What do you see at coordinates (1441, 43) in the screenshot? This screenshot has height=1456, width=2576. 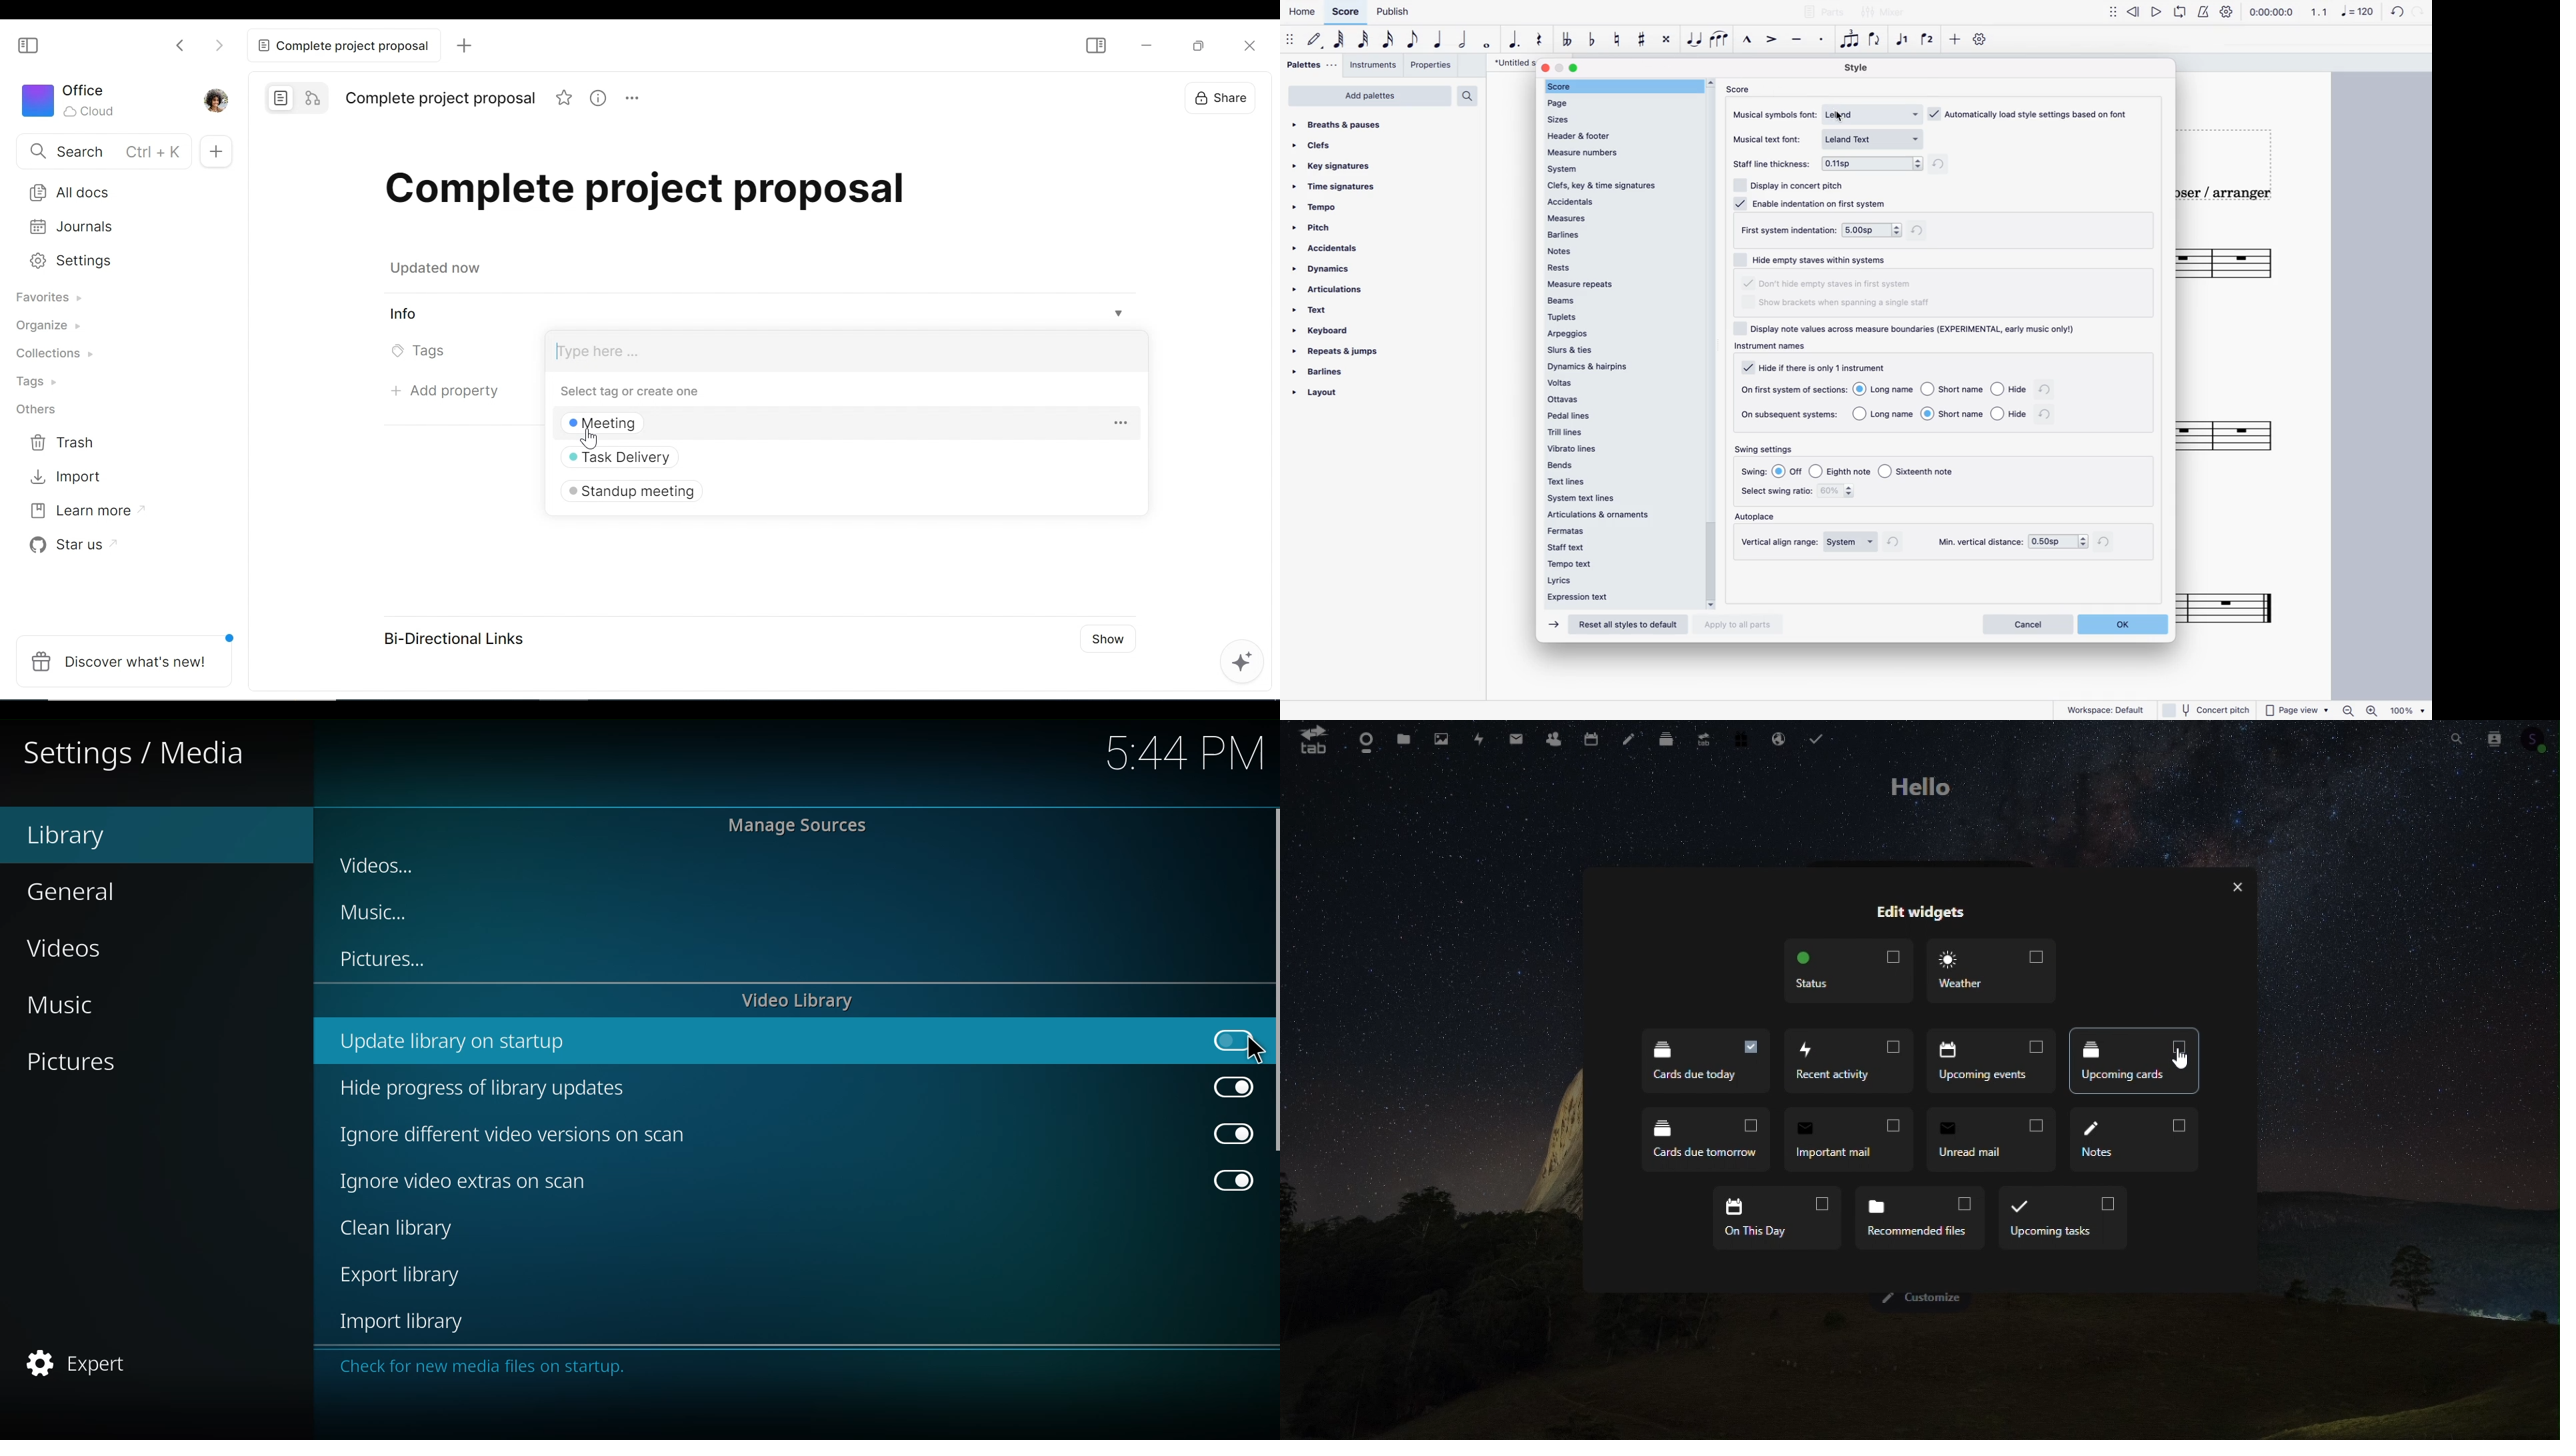 I see `quarter note` at bounding box center [1441, 43].